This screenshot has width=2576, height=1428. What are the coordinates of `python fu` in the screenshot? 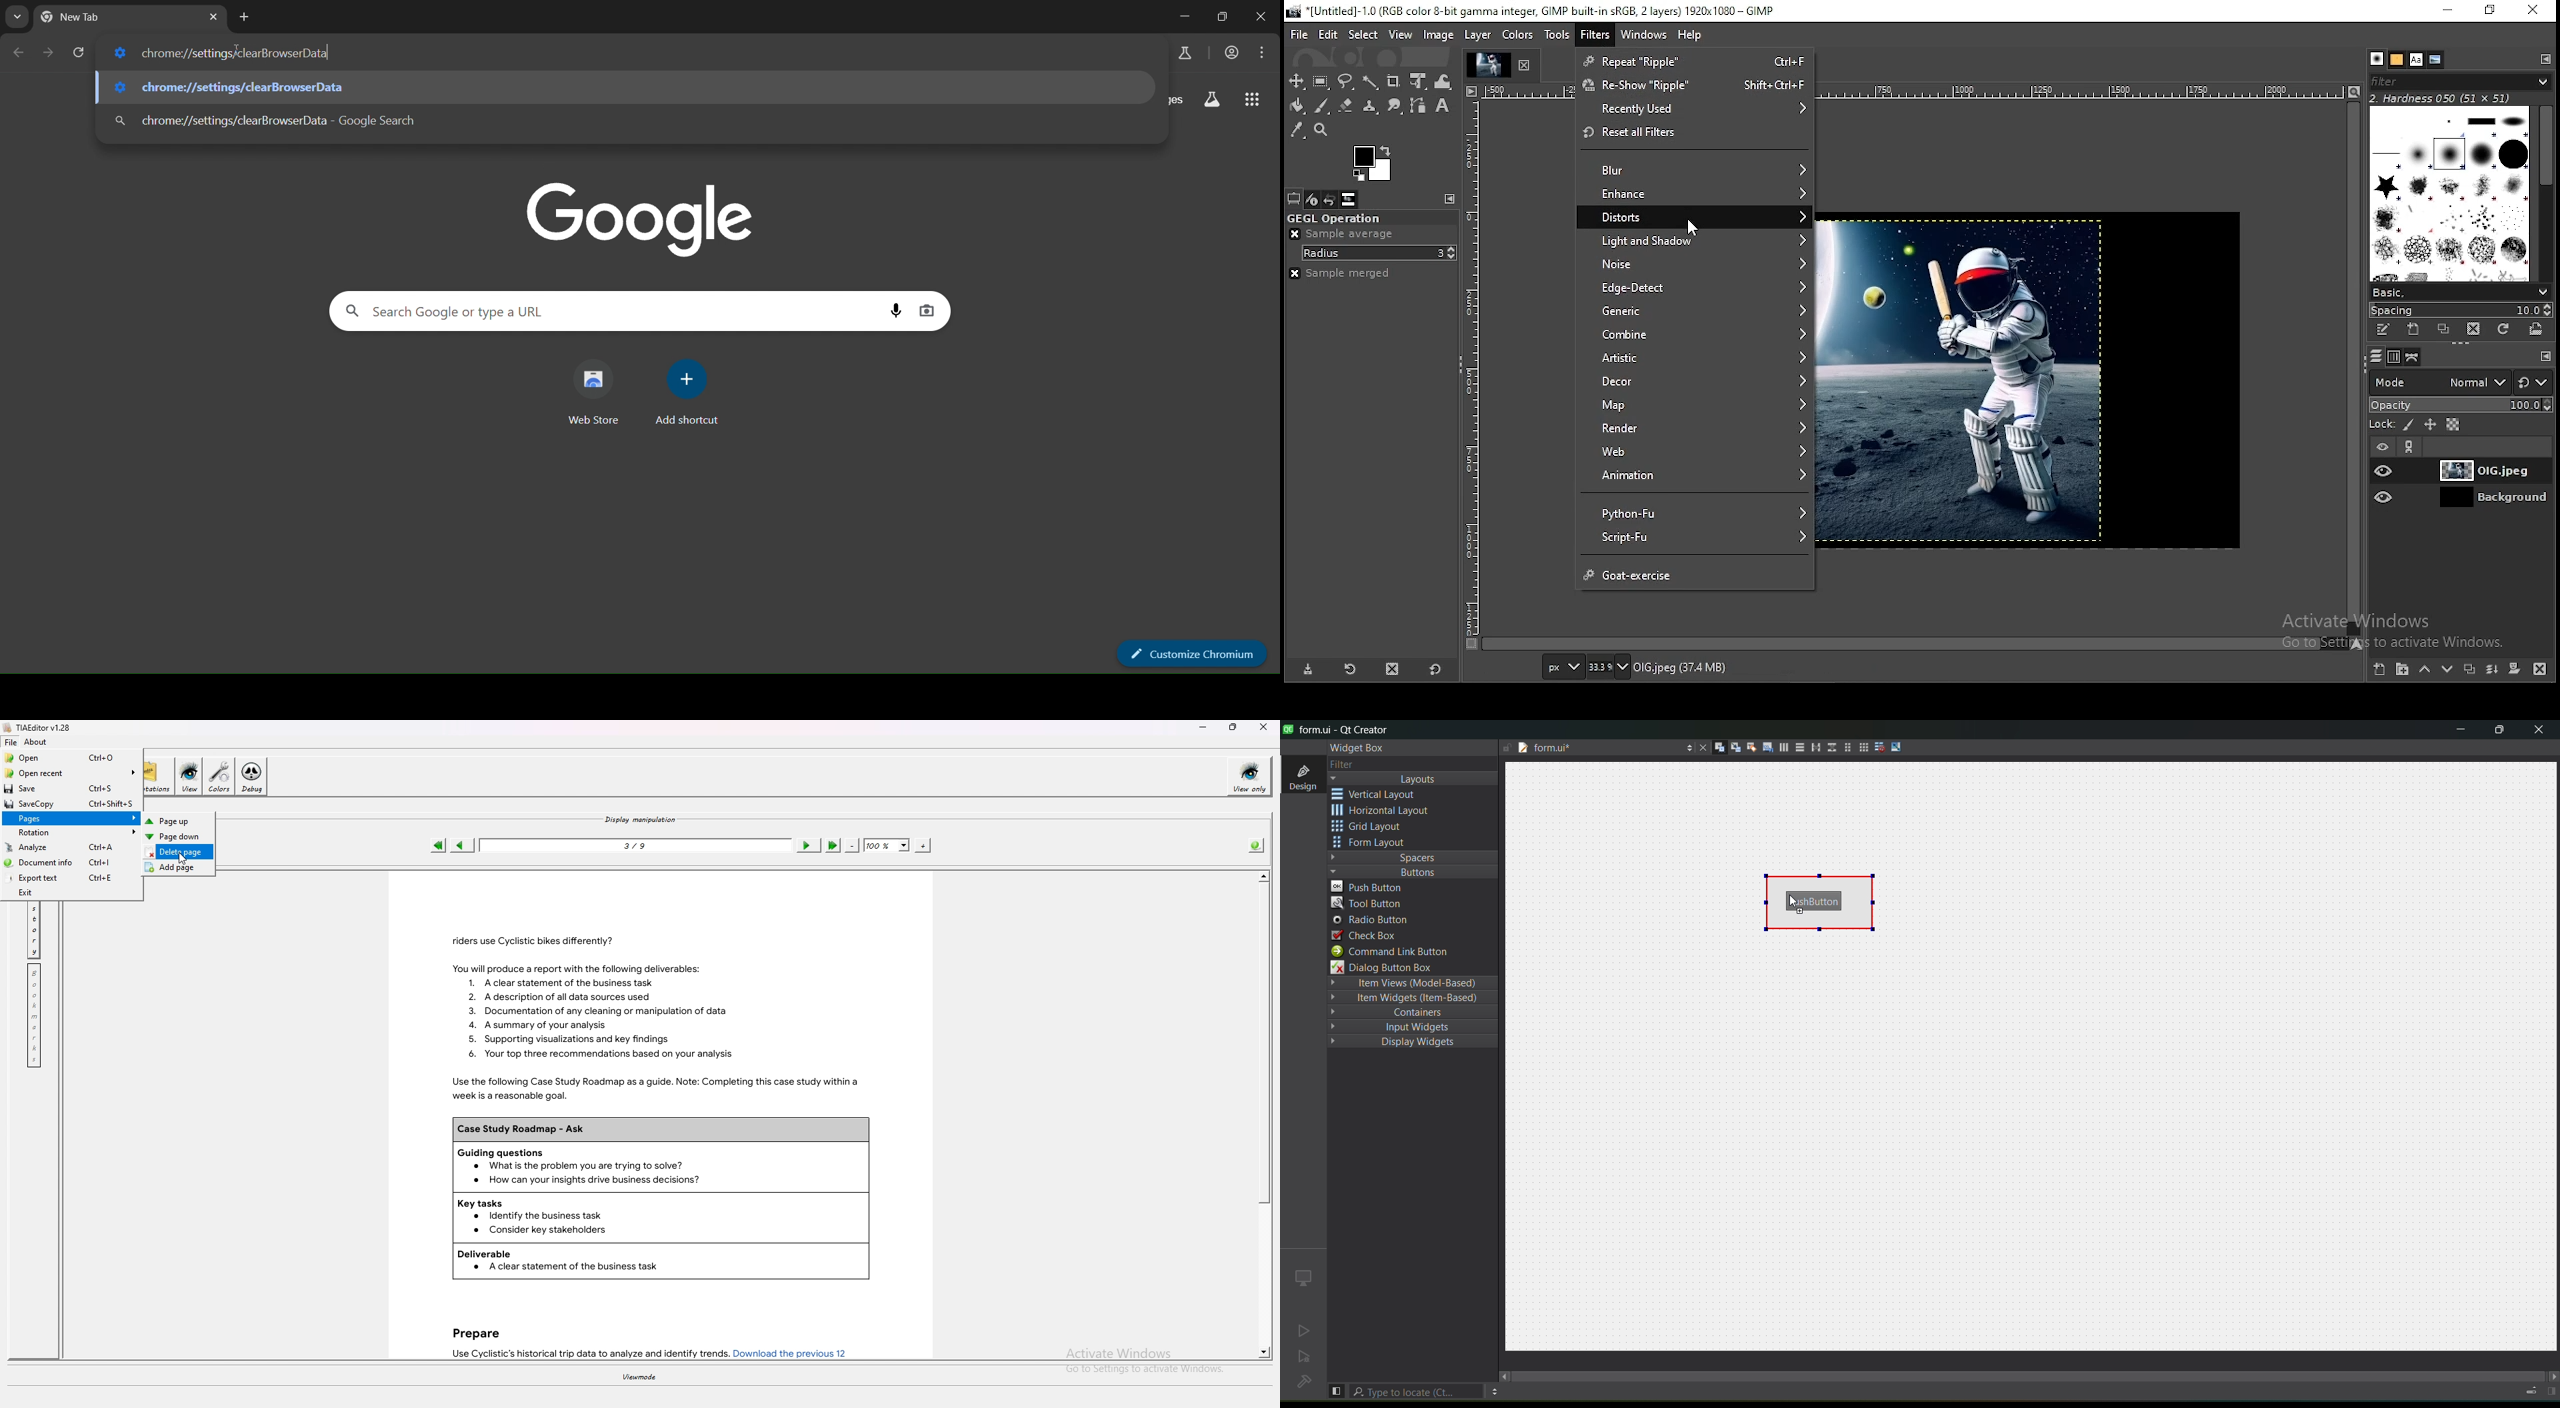 It's located at (1699, 511).